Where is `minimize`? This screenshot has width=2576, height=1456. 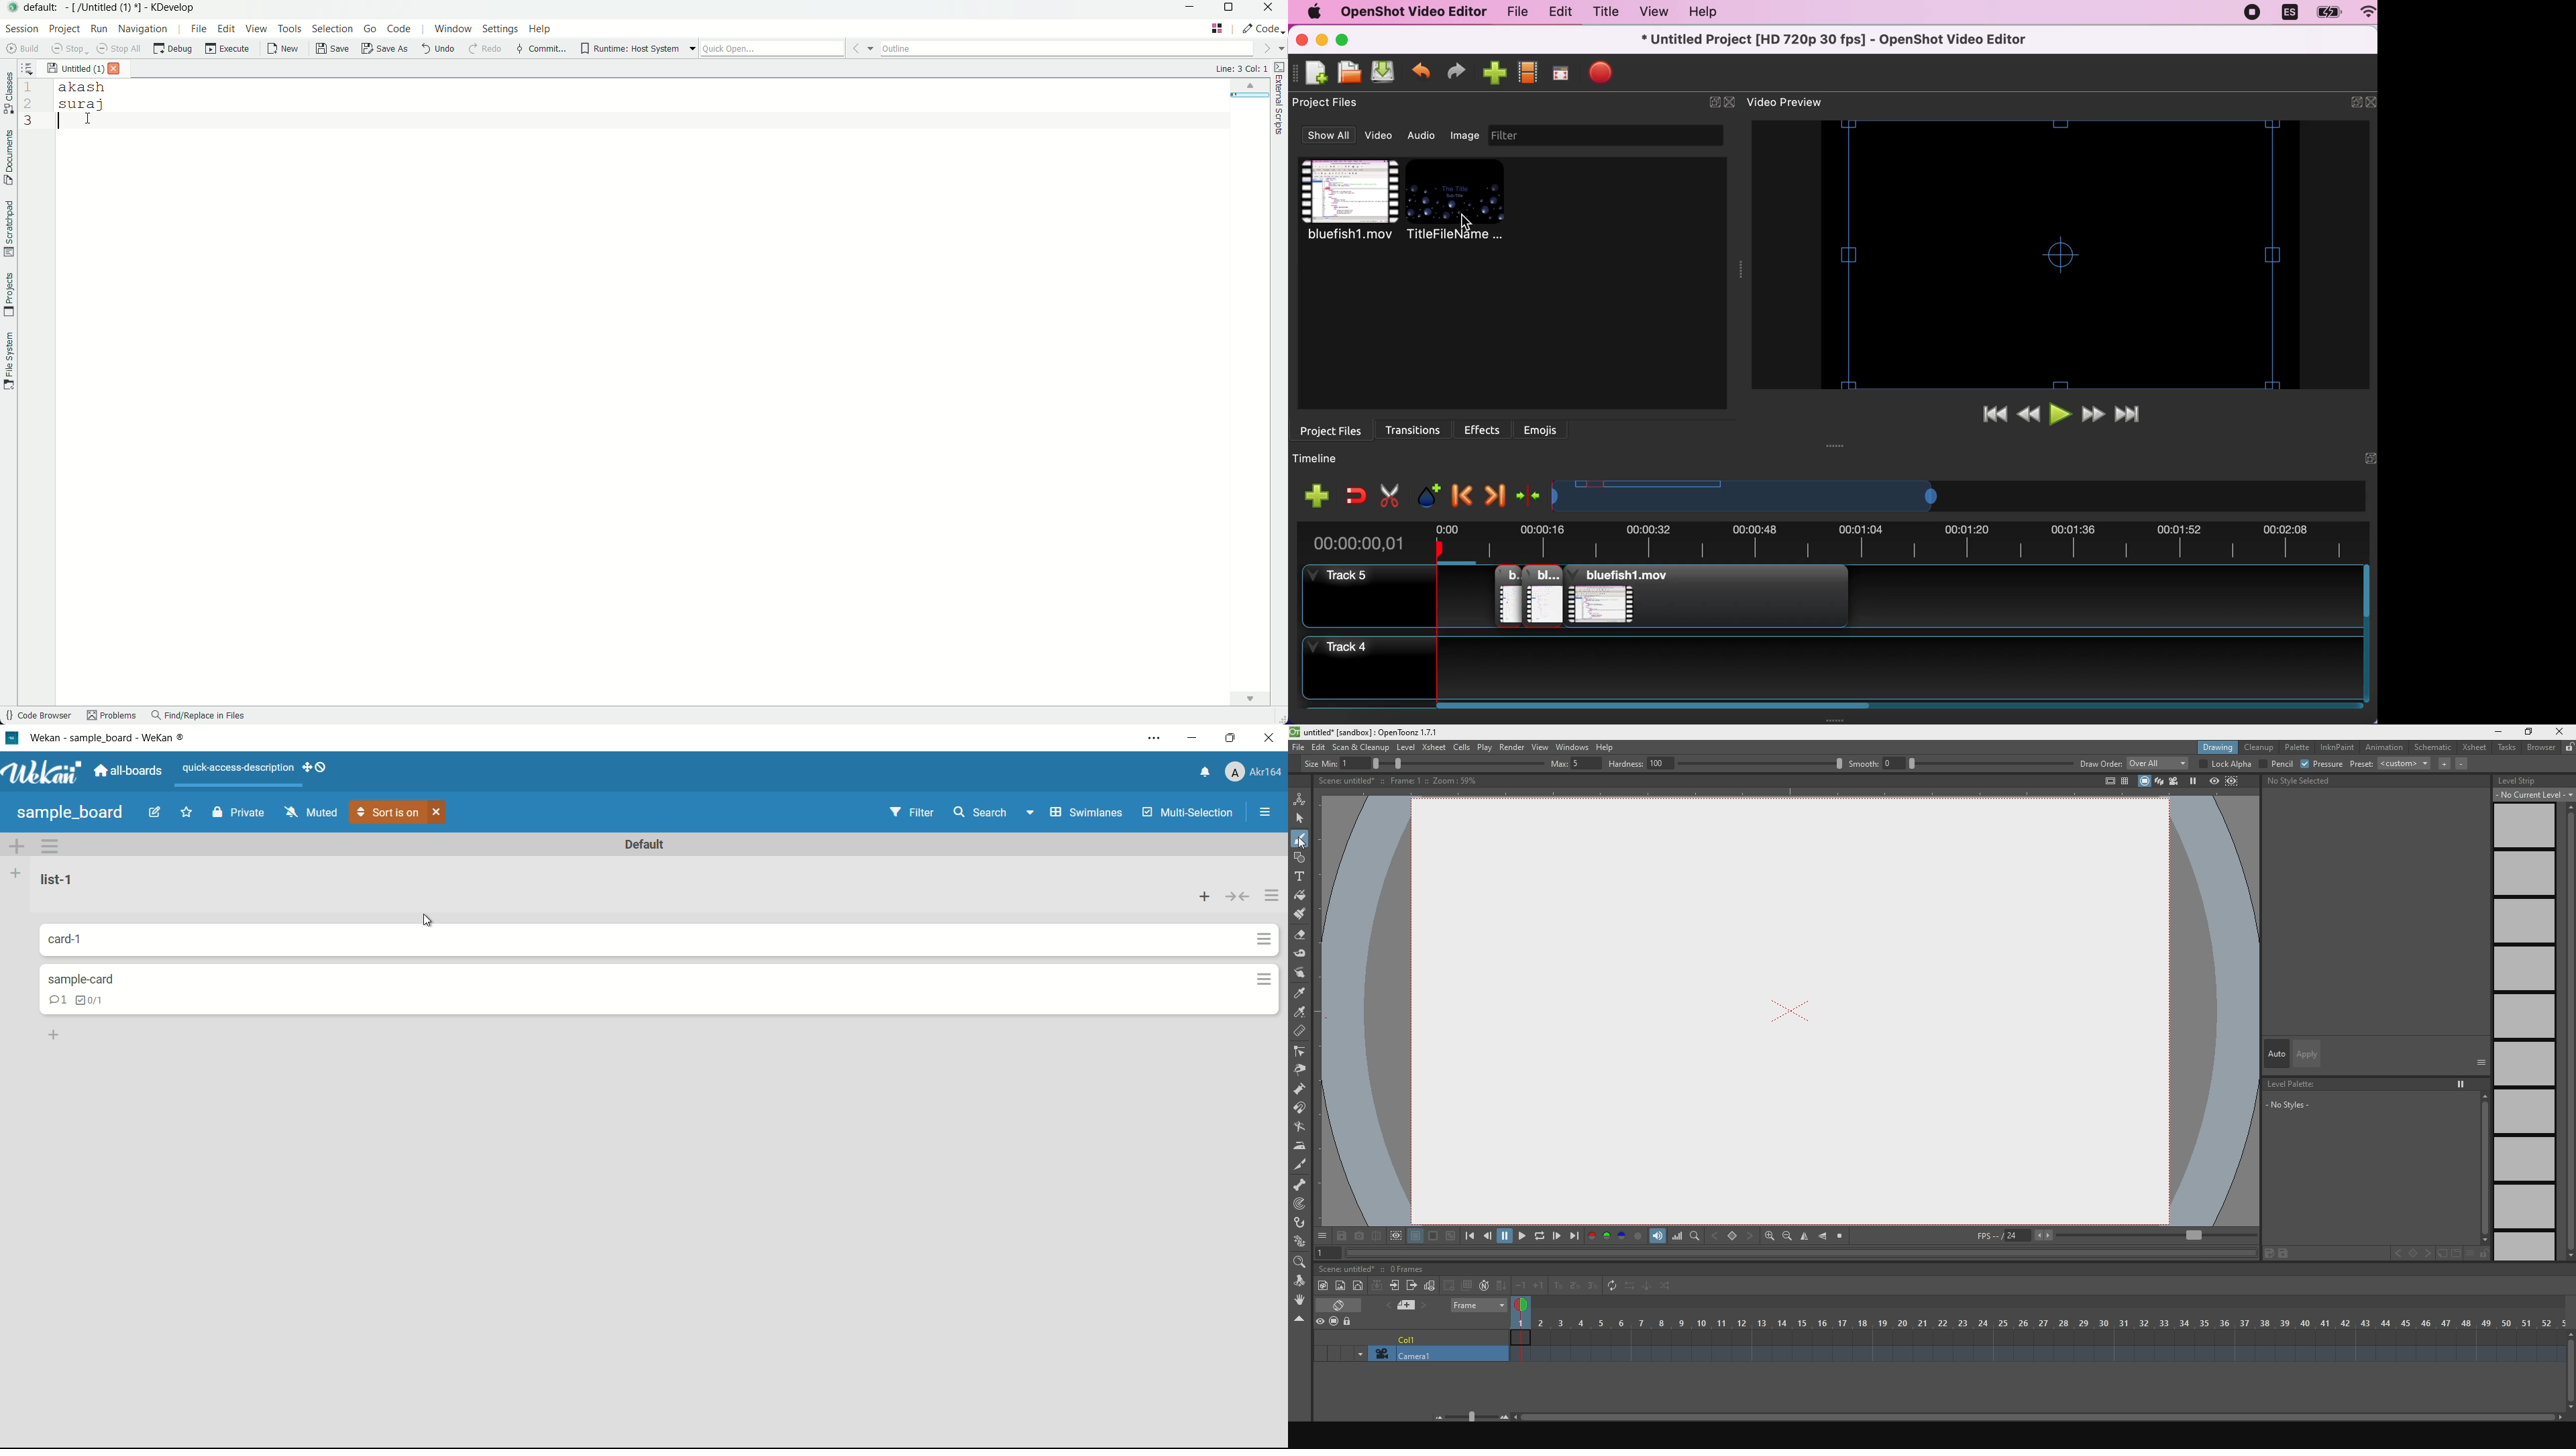 minimize is located at coordinates (1194, 738).